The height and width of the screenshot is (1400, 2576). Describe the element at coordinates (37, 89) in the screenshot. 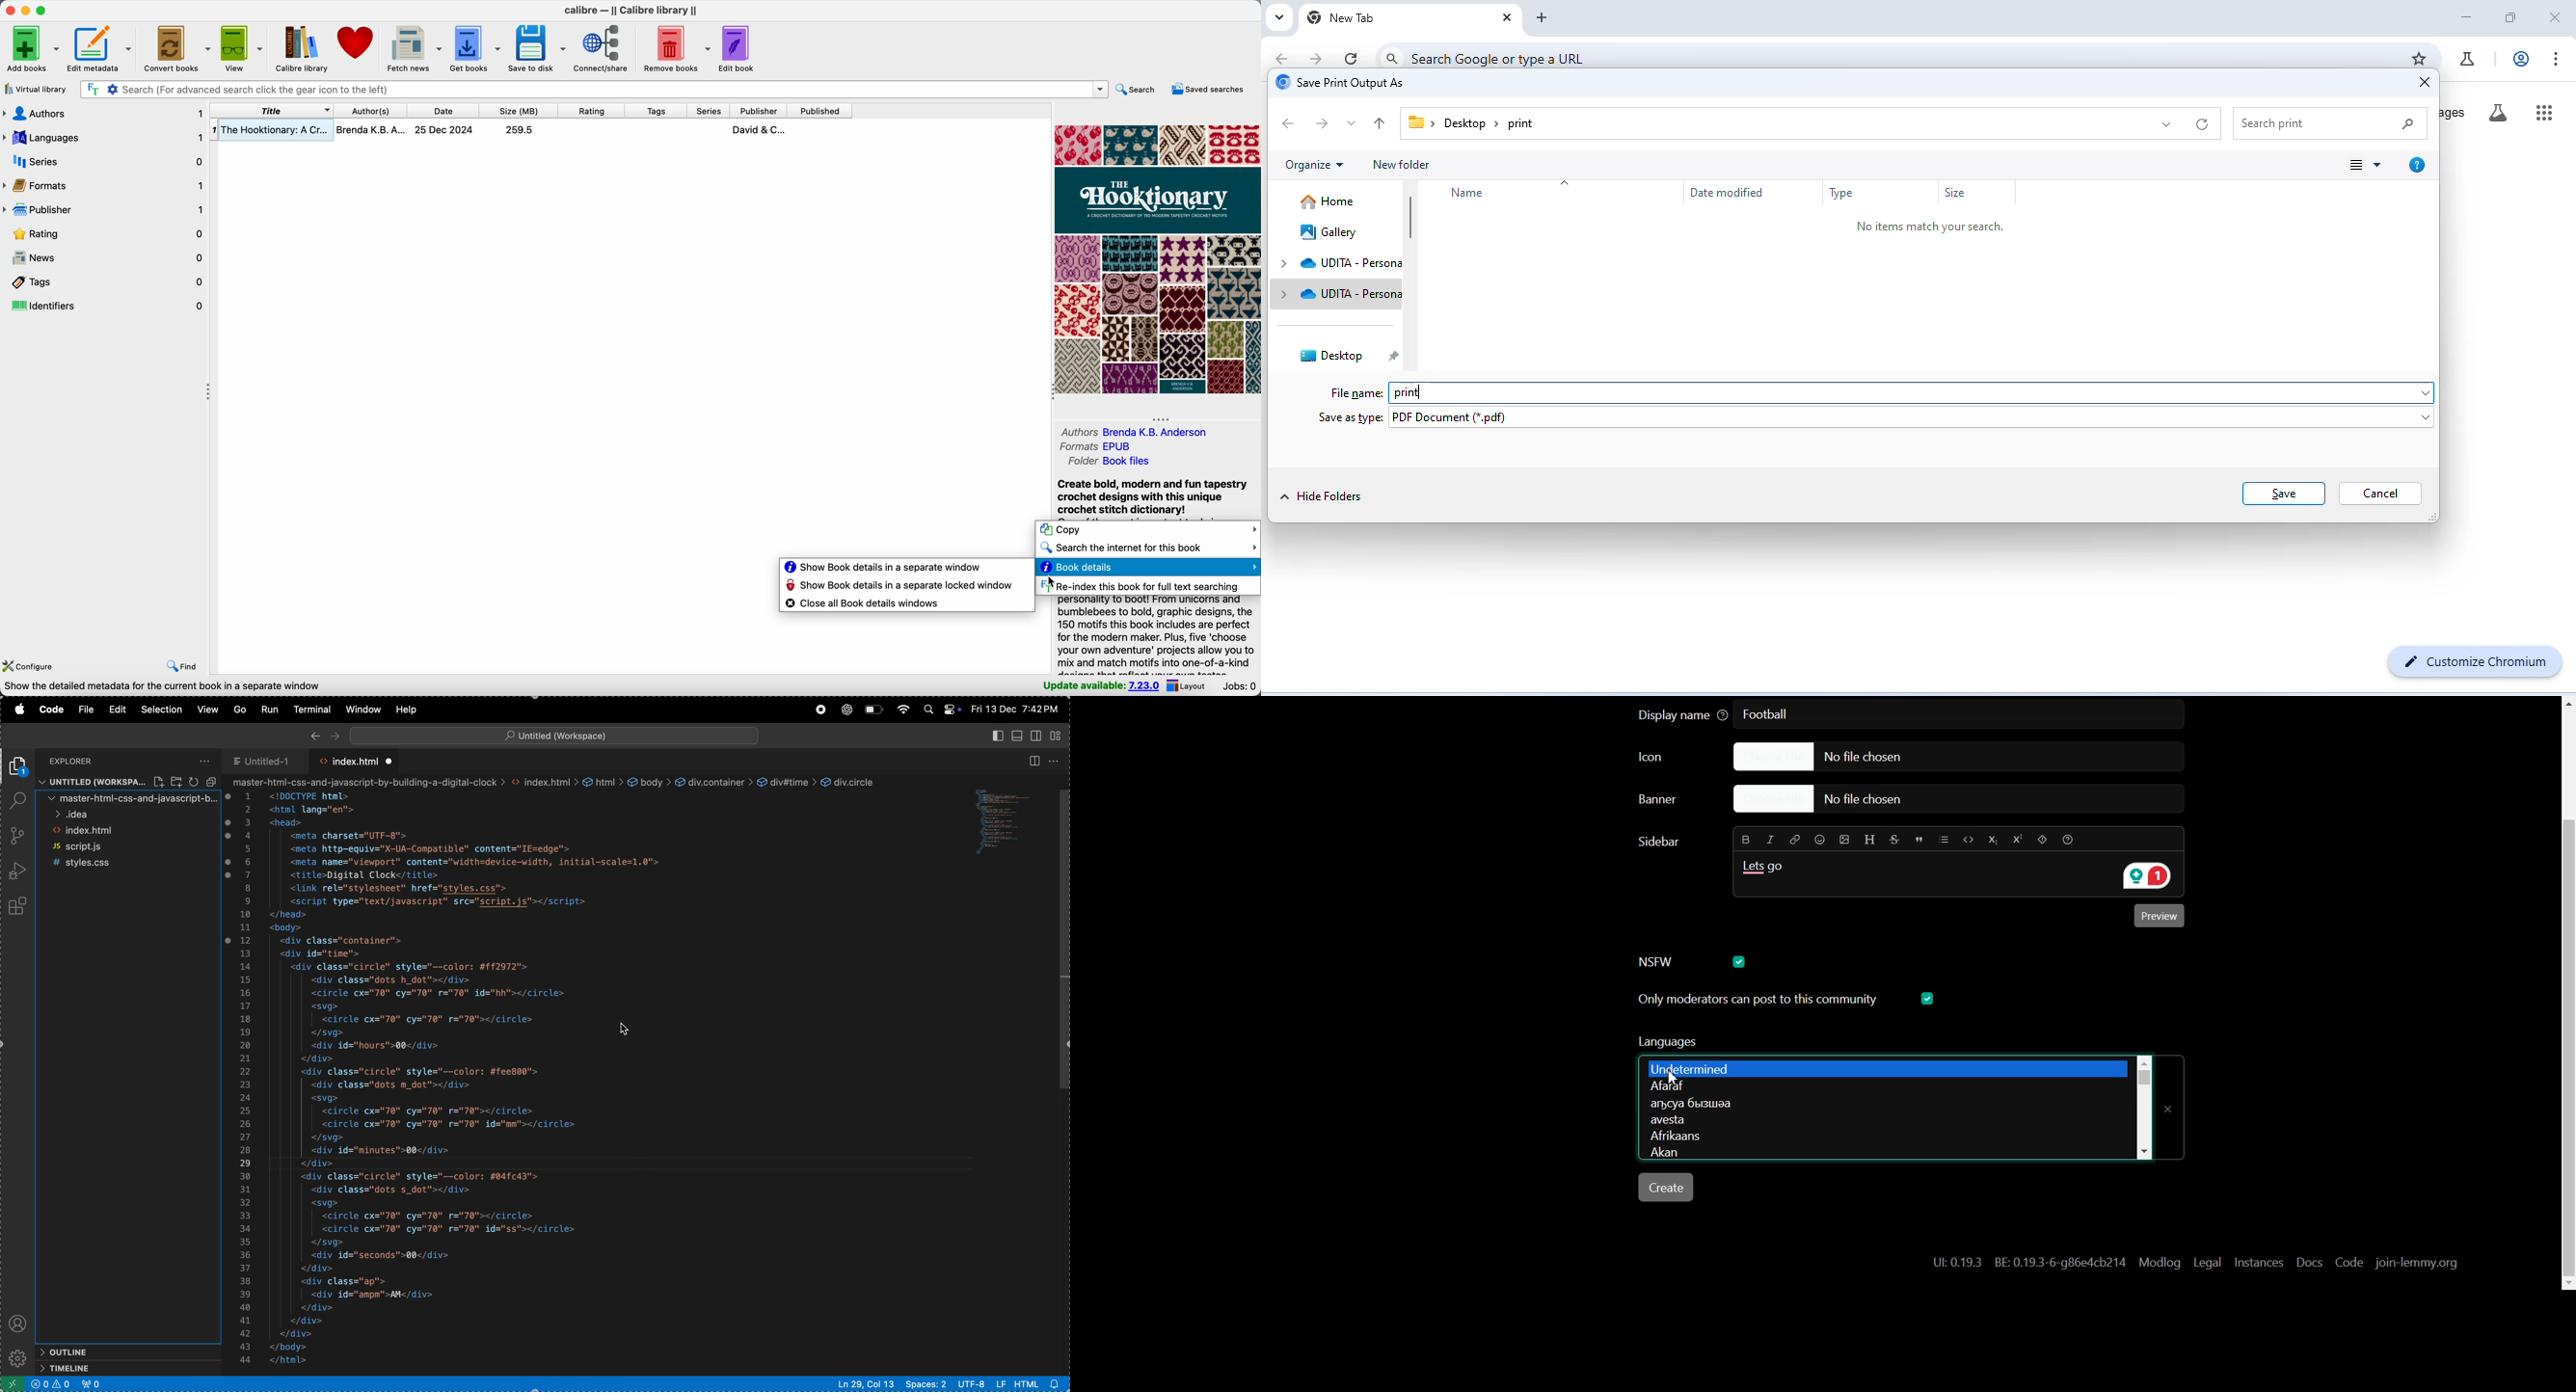

I see `virtual library` at that location.